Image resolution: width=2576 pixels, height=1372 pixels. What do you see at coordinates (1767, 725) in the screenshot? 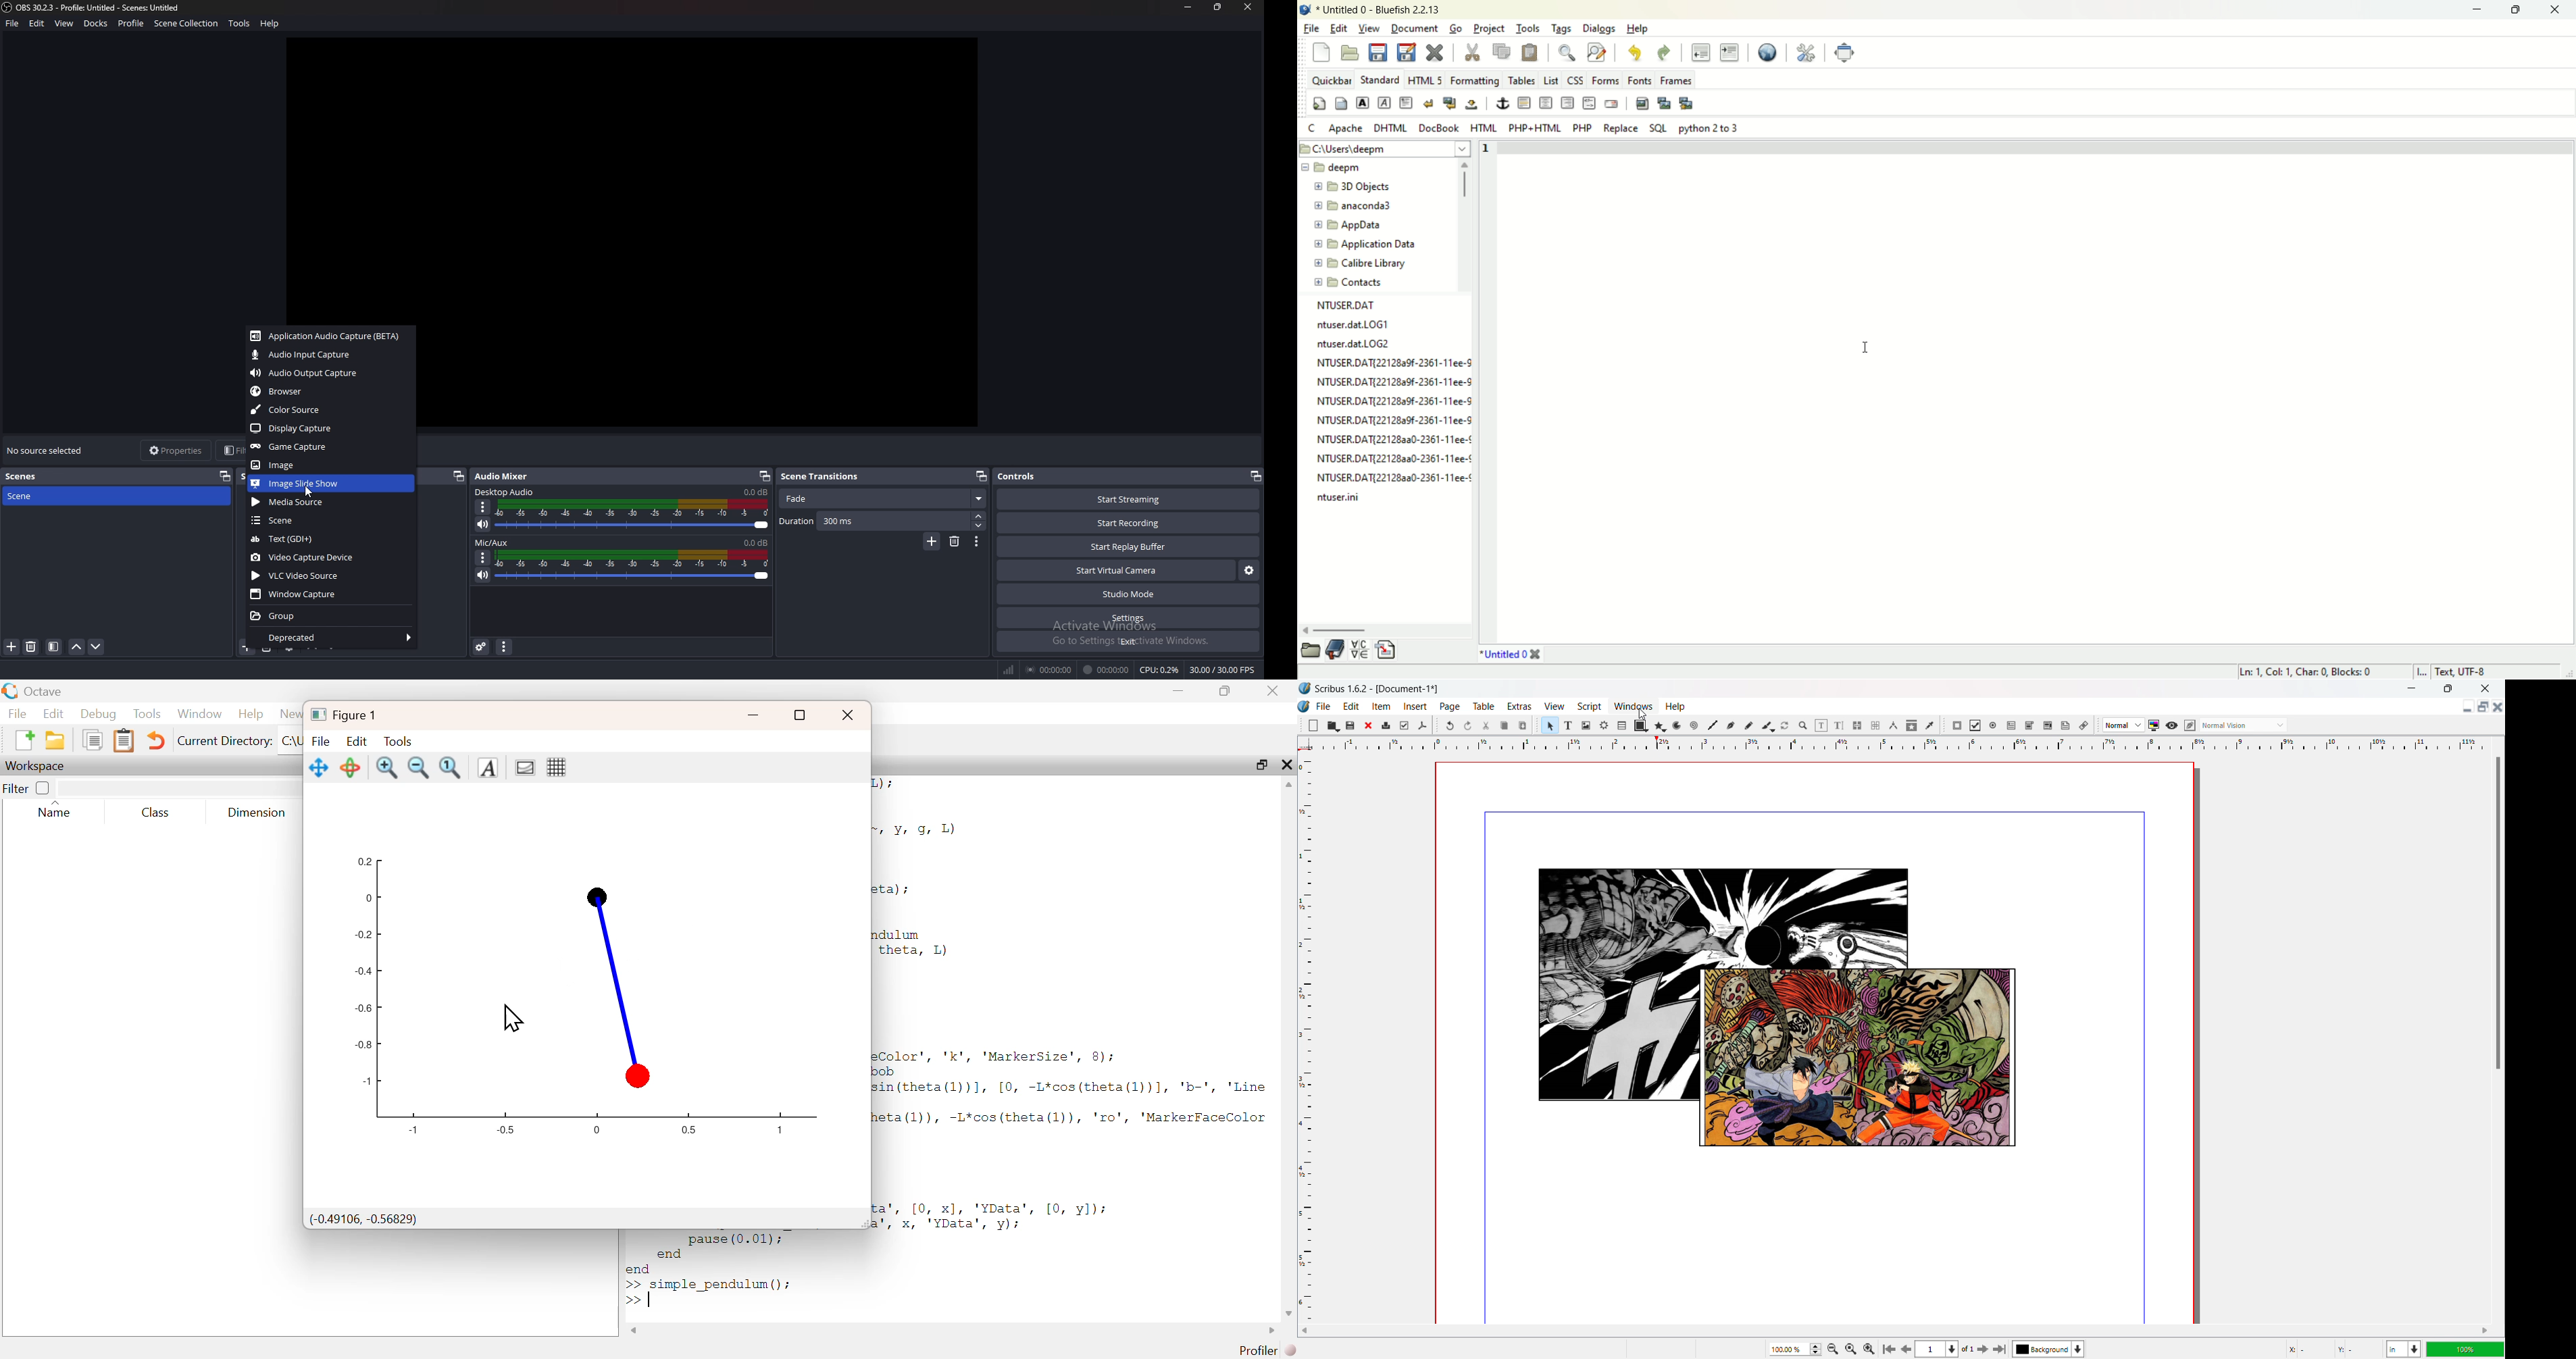
I see `caligraphic line` at bounding box center [1767, 725].